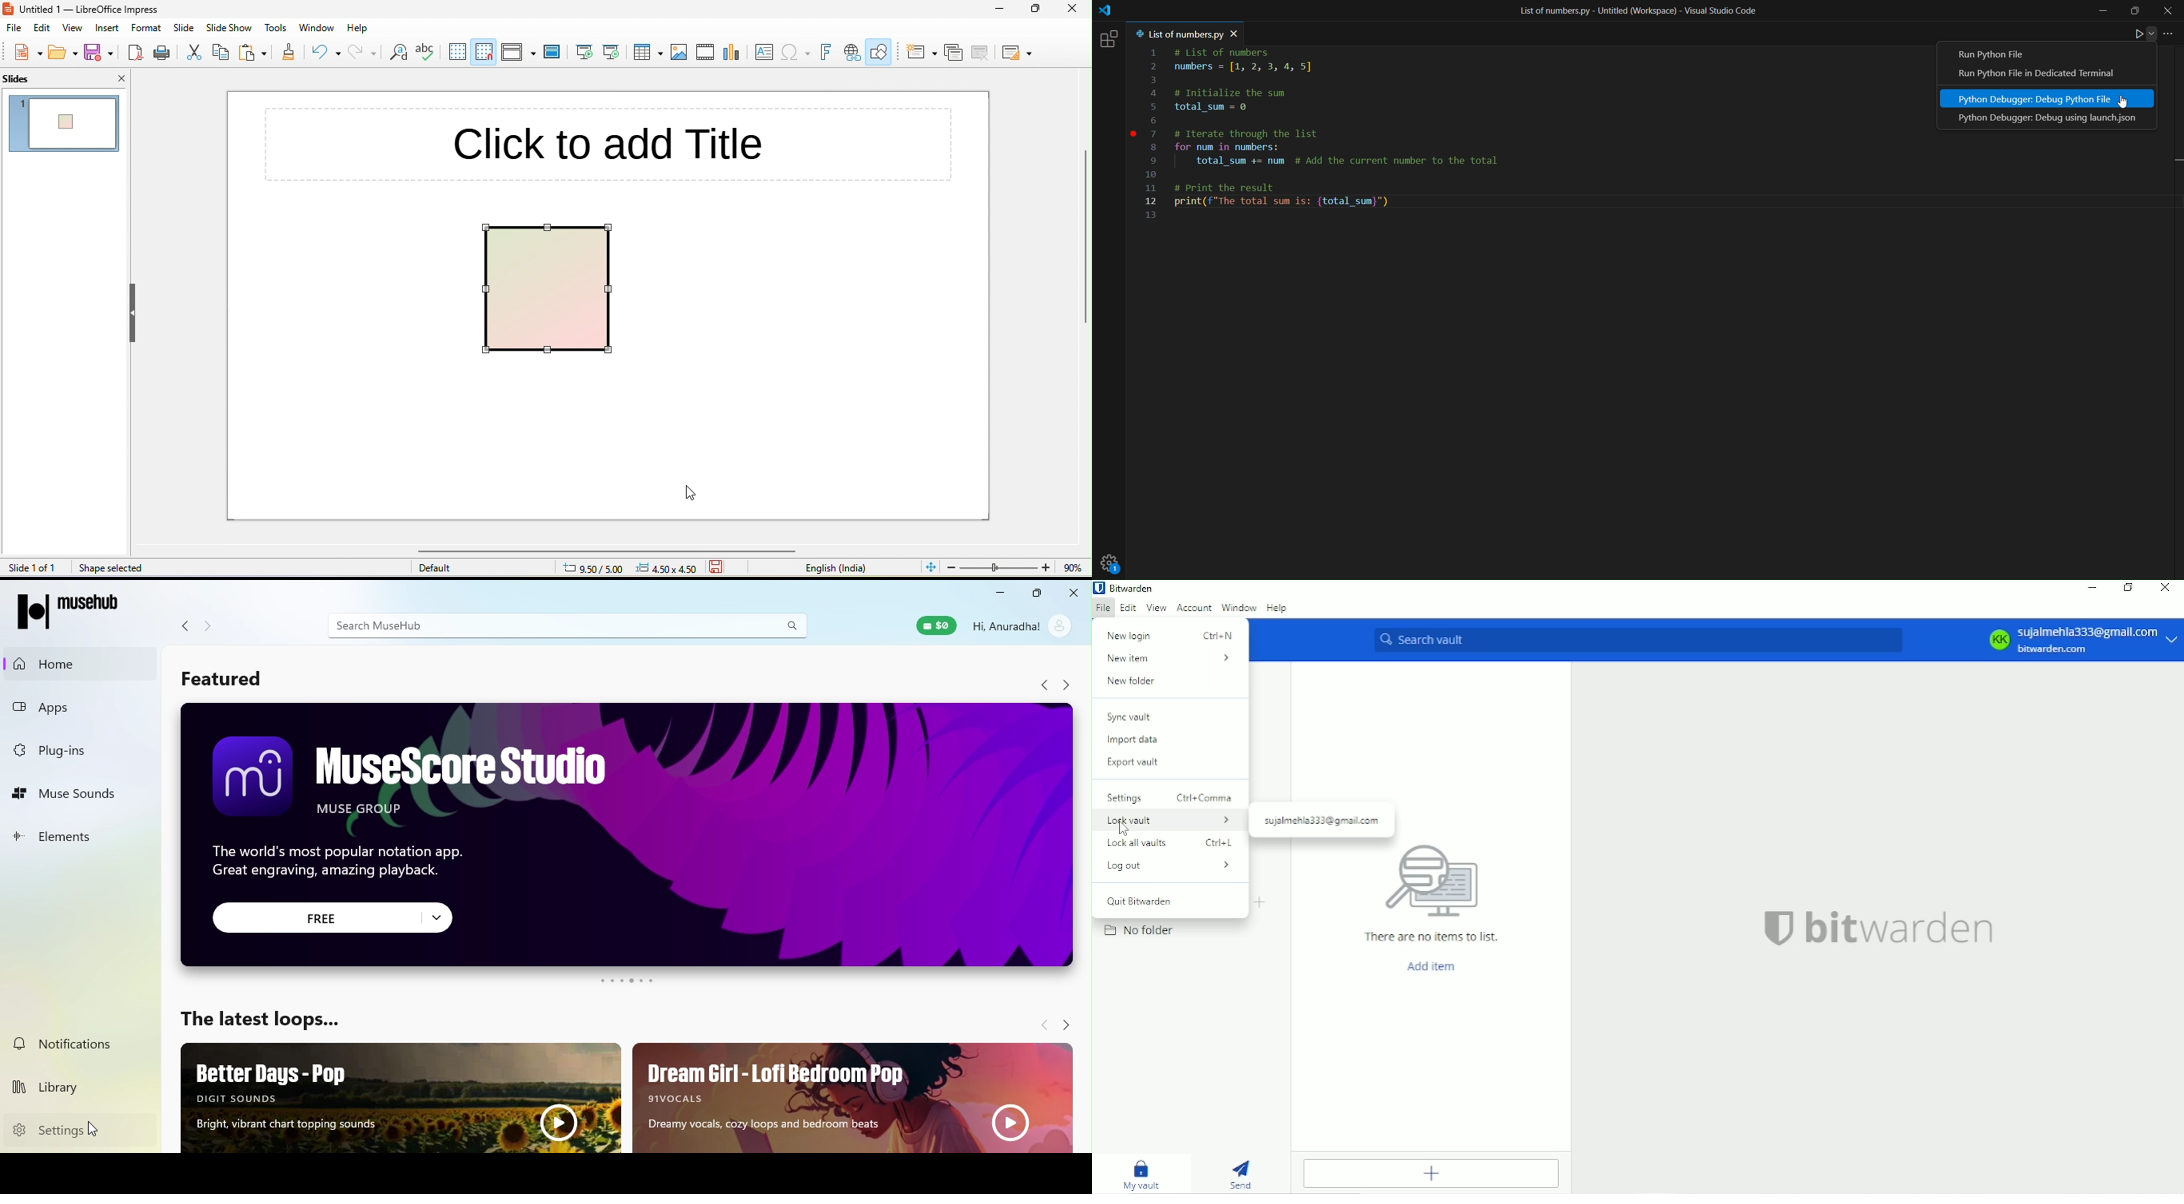  What do you see at coordinates (1324, 822) in the screenshot?
I see `sujalmehla333@gmall.com` at bounding box center [1324, 822].